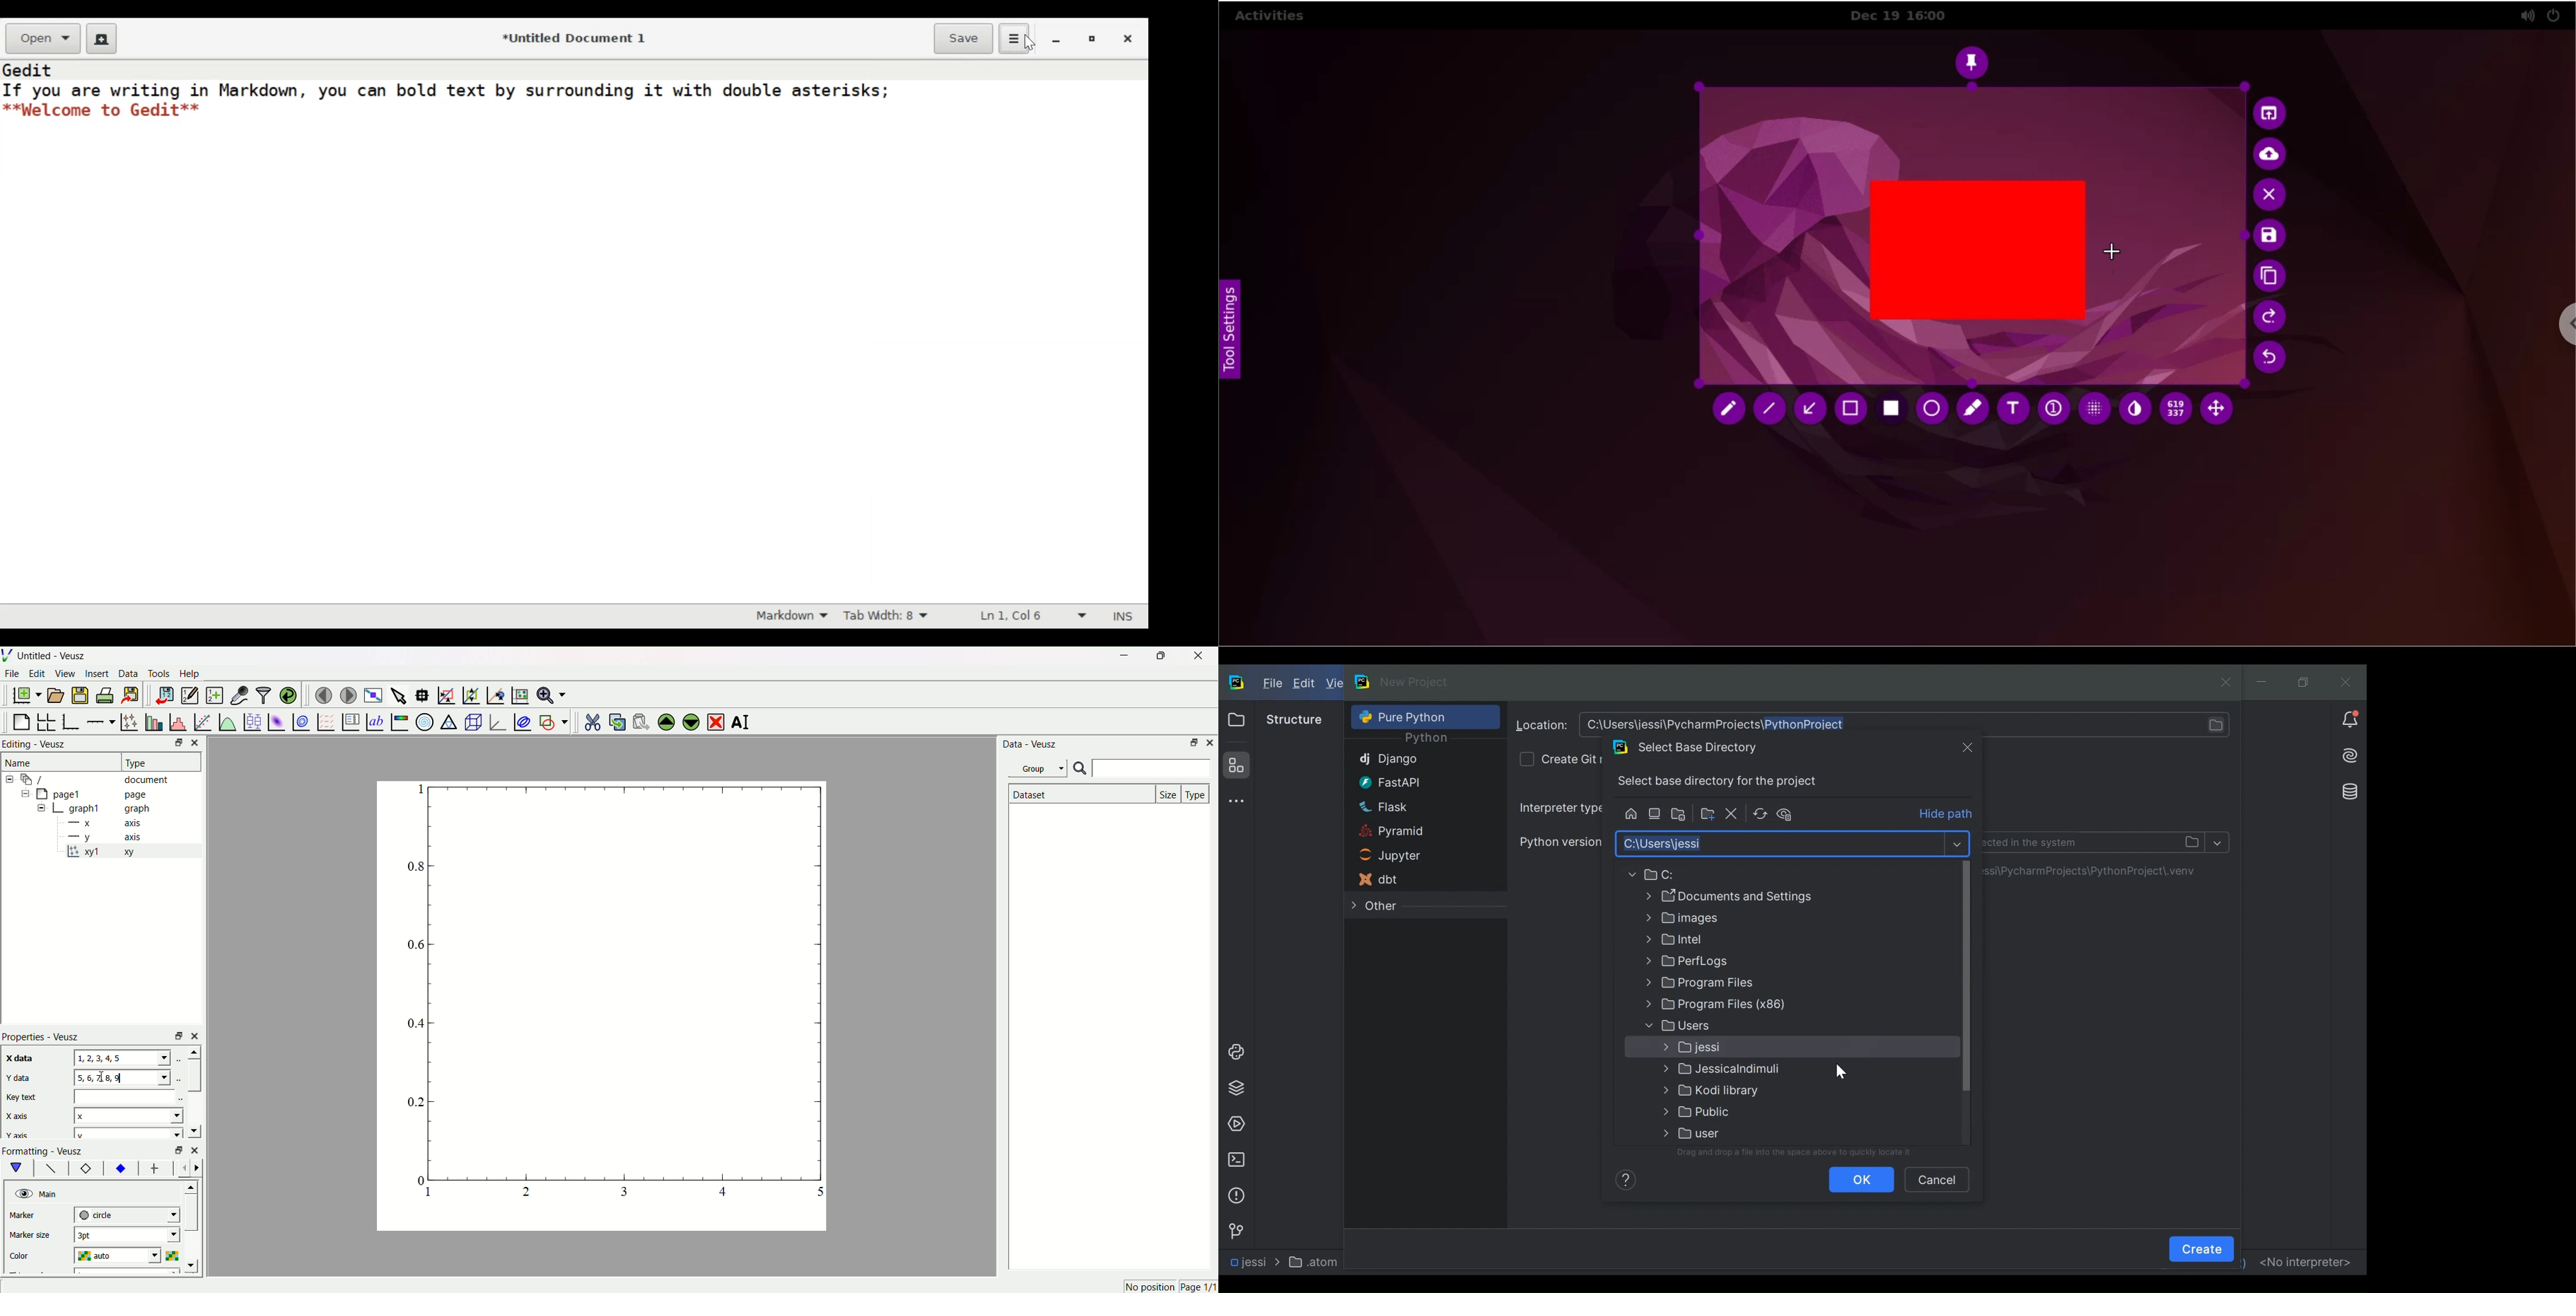 The image size is (2576, 1316). I want to click on Data, so click(129, 675).